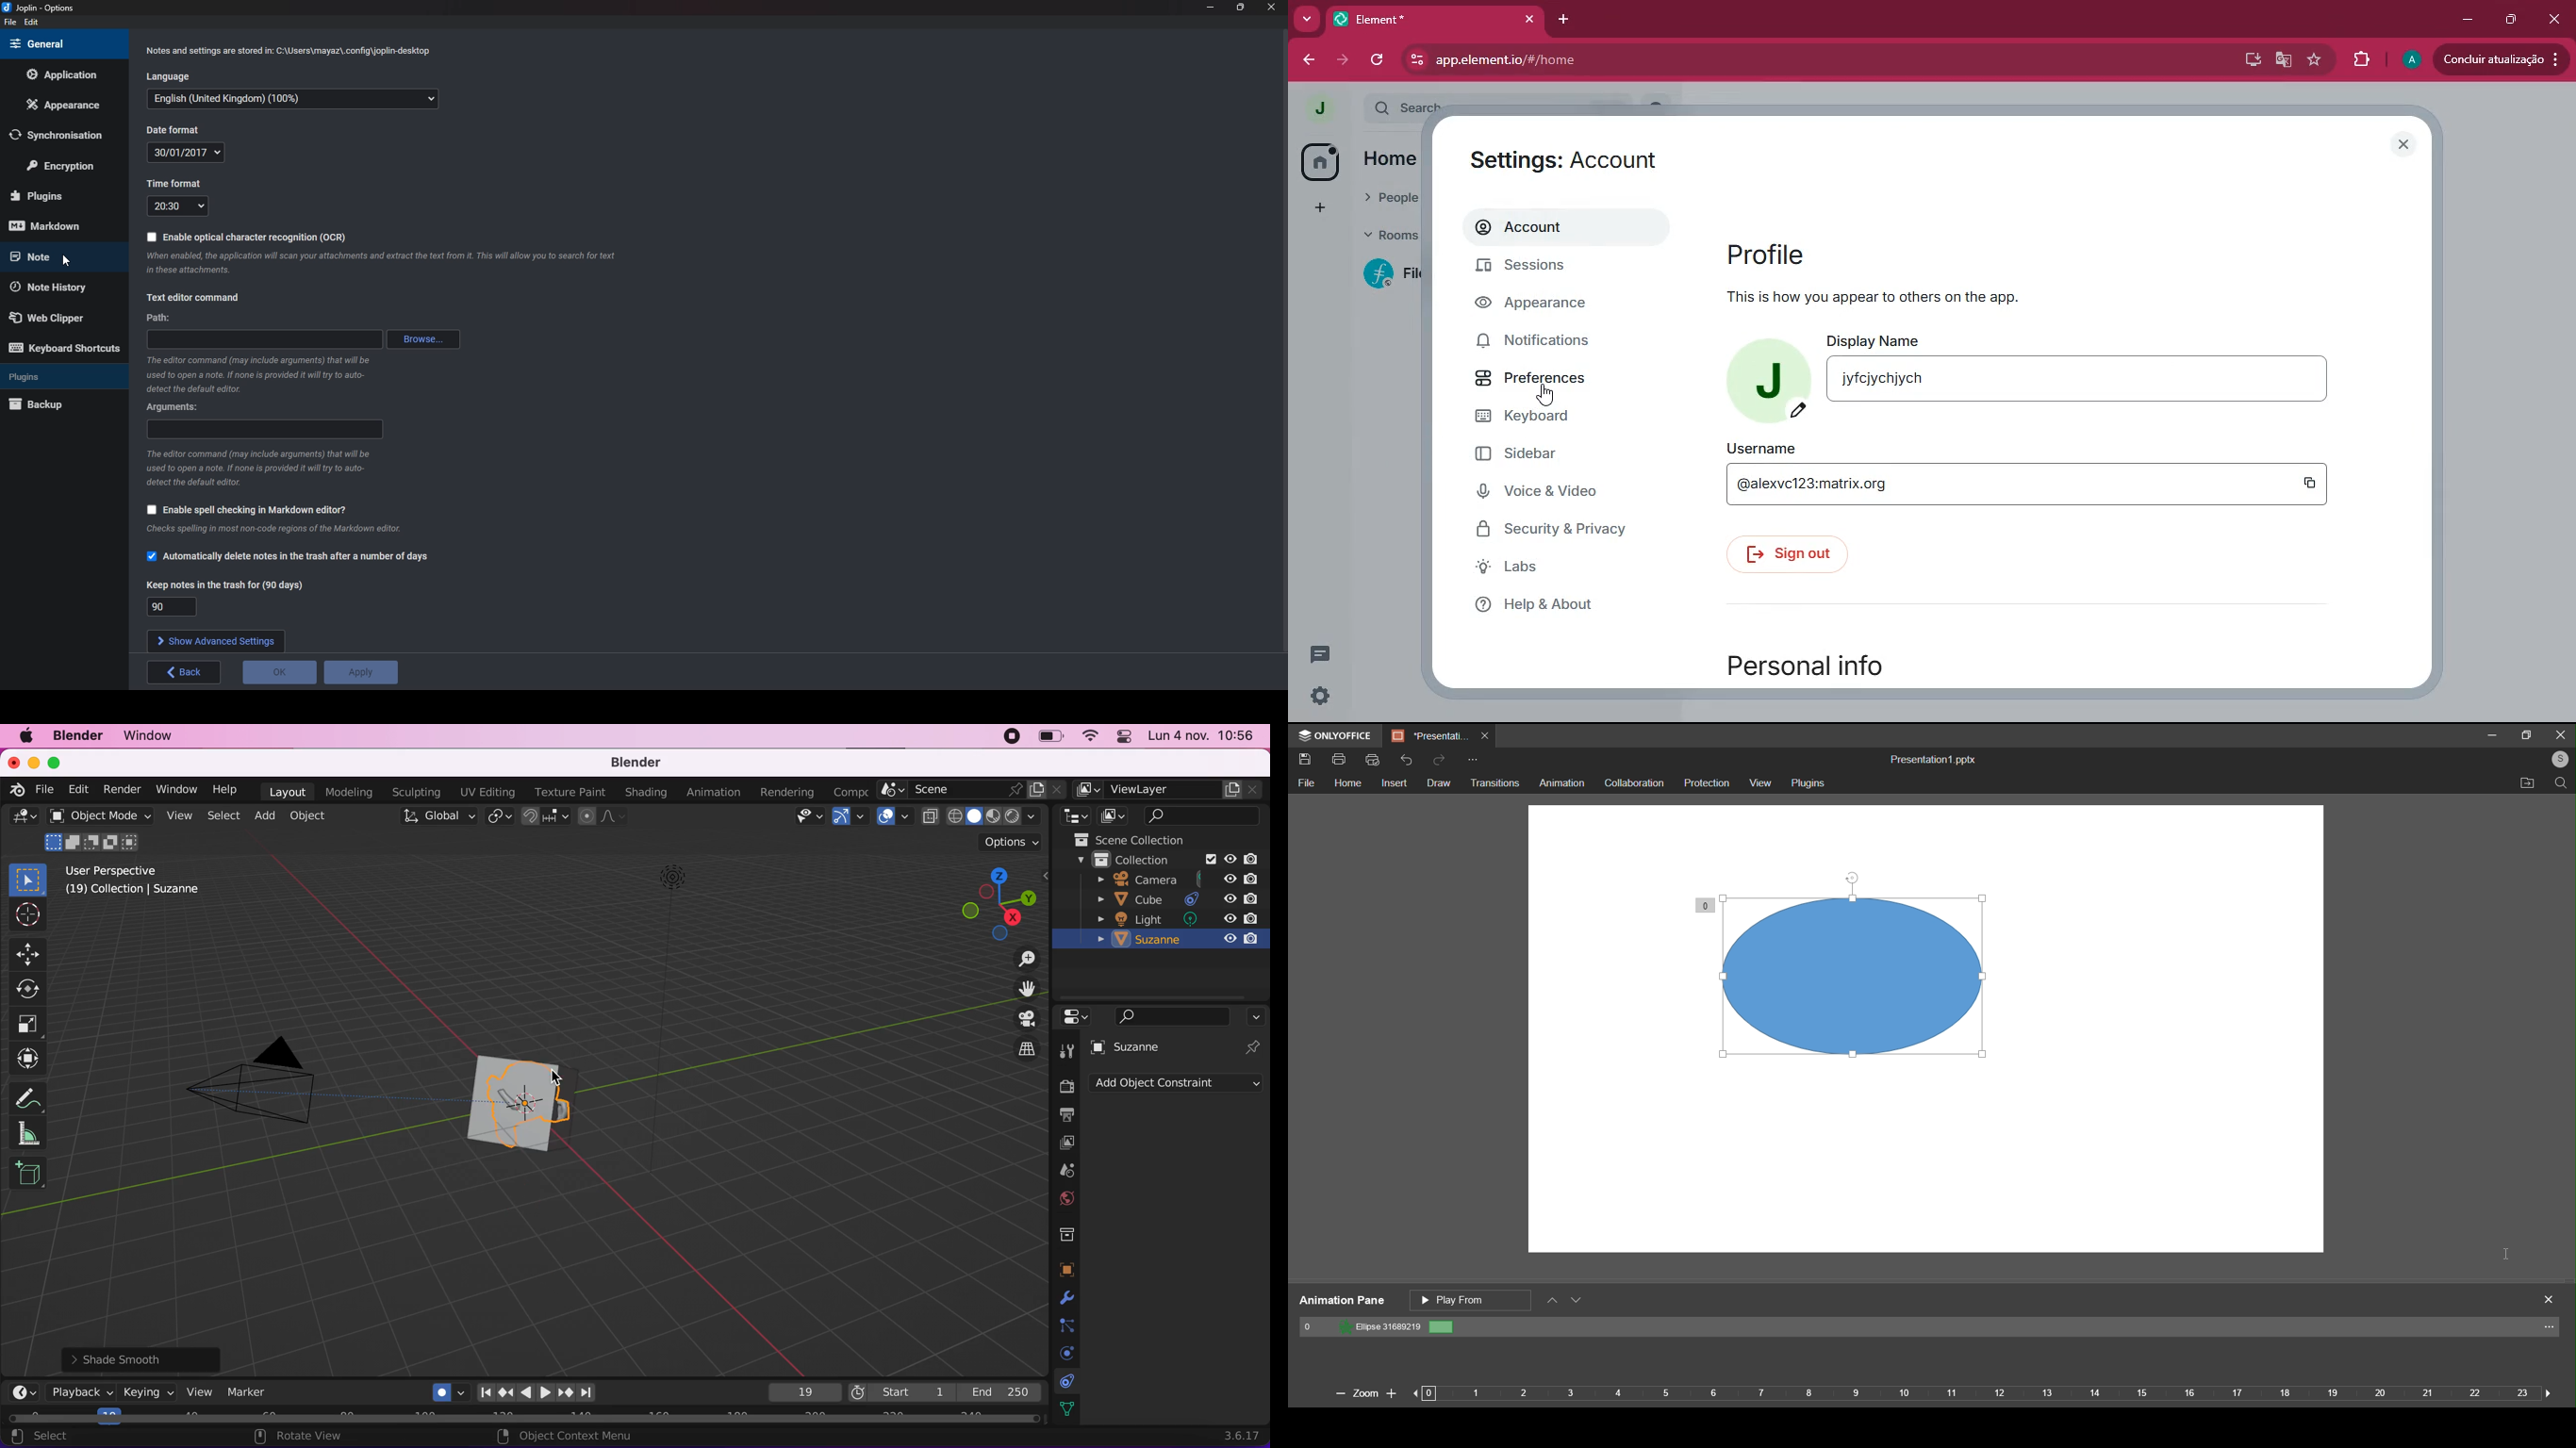 This screenshot has width=2576, height=1456. Describe the element at coordinates (1259, 1016) in the screenshot. I see `options` at that location.